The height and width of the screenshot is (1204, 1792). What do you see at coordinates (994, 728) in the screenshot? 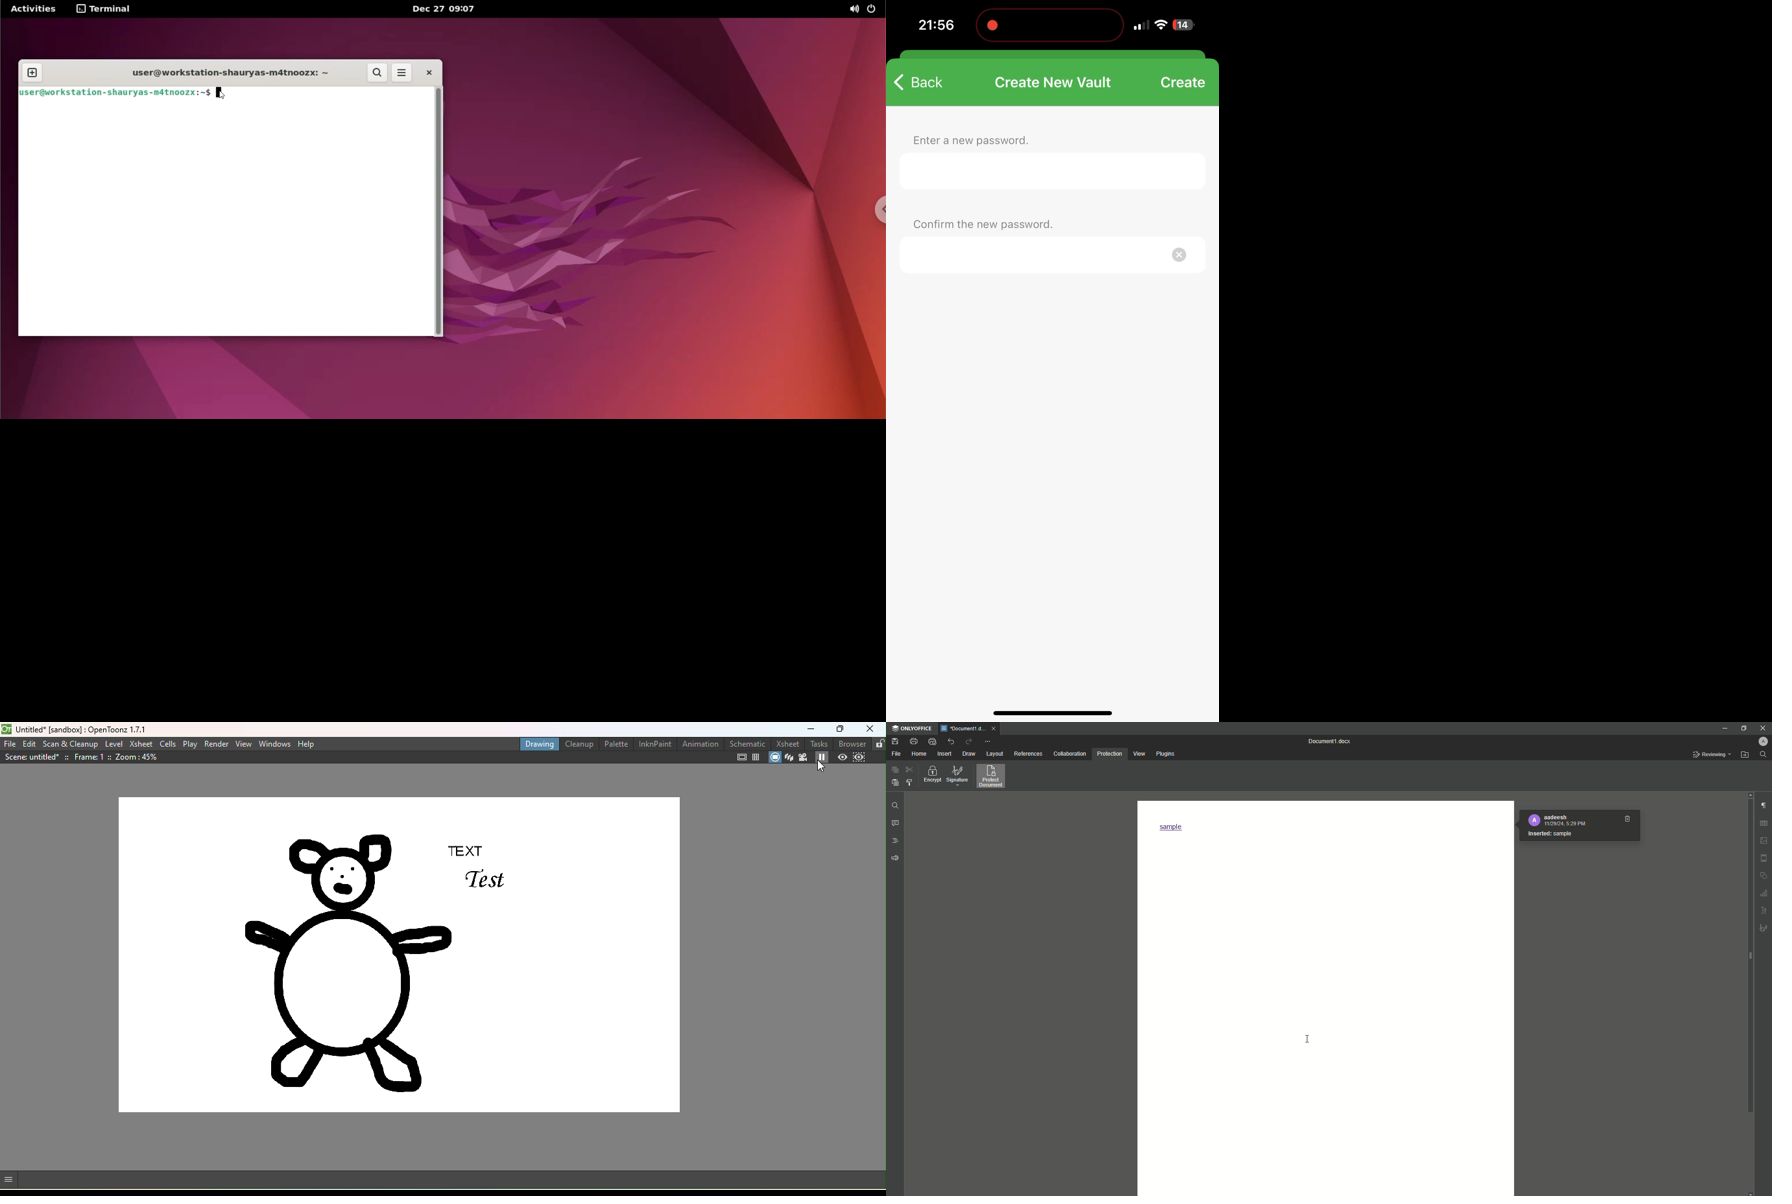
I see `close` at bounding box center [994, 728].